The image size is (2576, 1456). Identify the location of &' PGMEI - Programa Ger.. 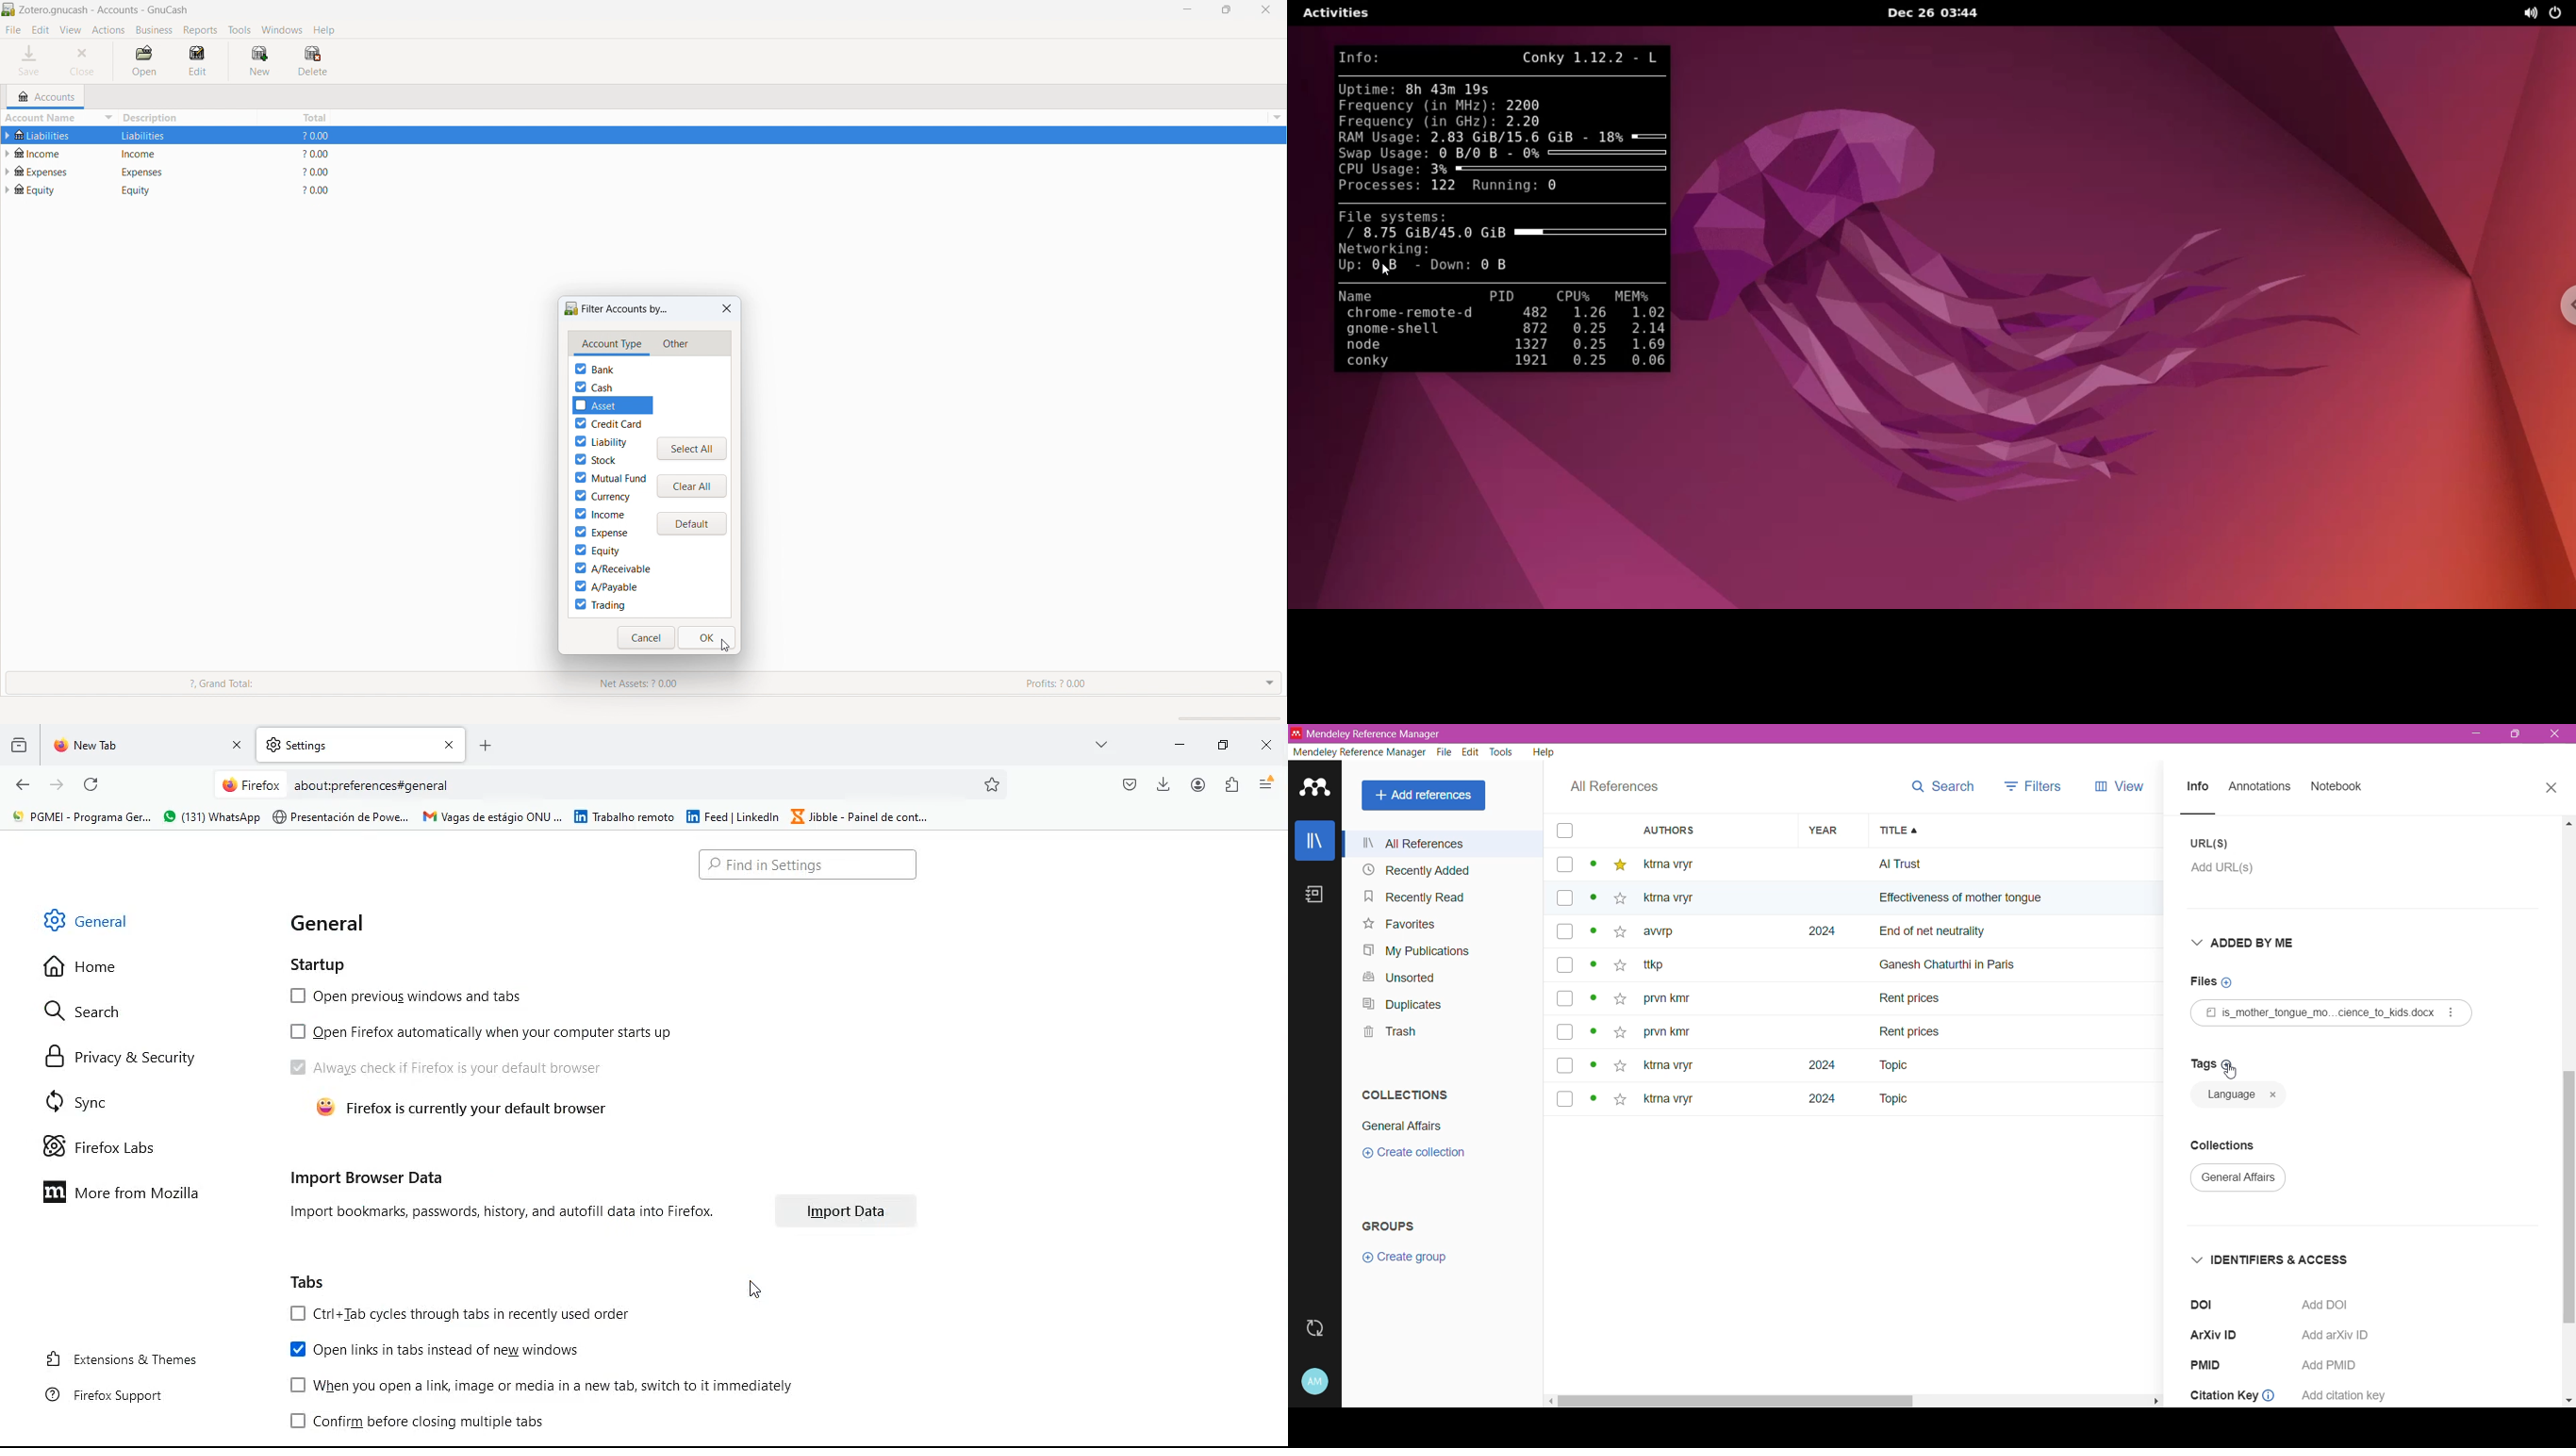
(79, 817).